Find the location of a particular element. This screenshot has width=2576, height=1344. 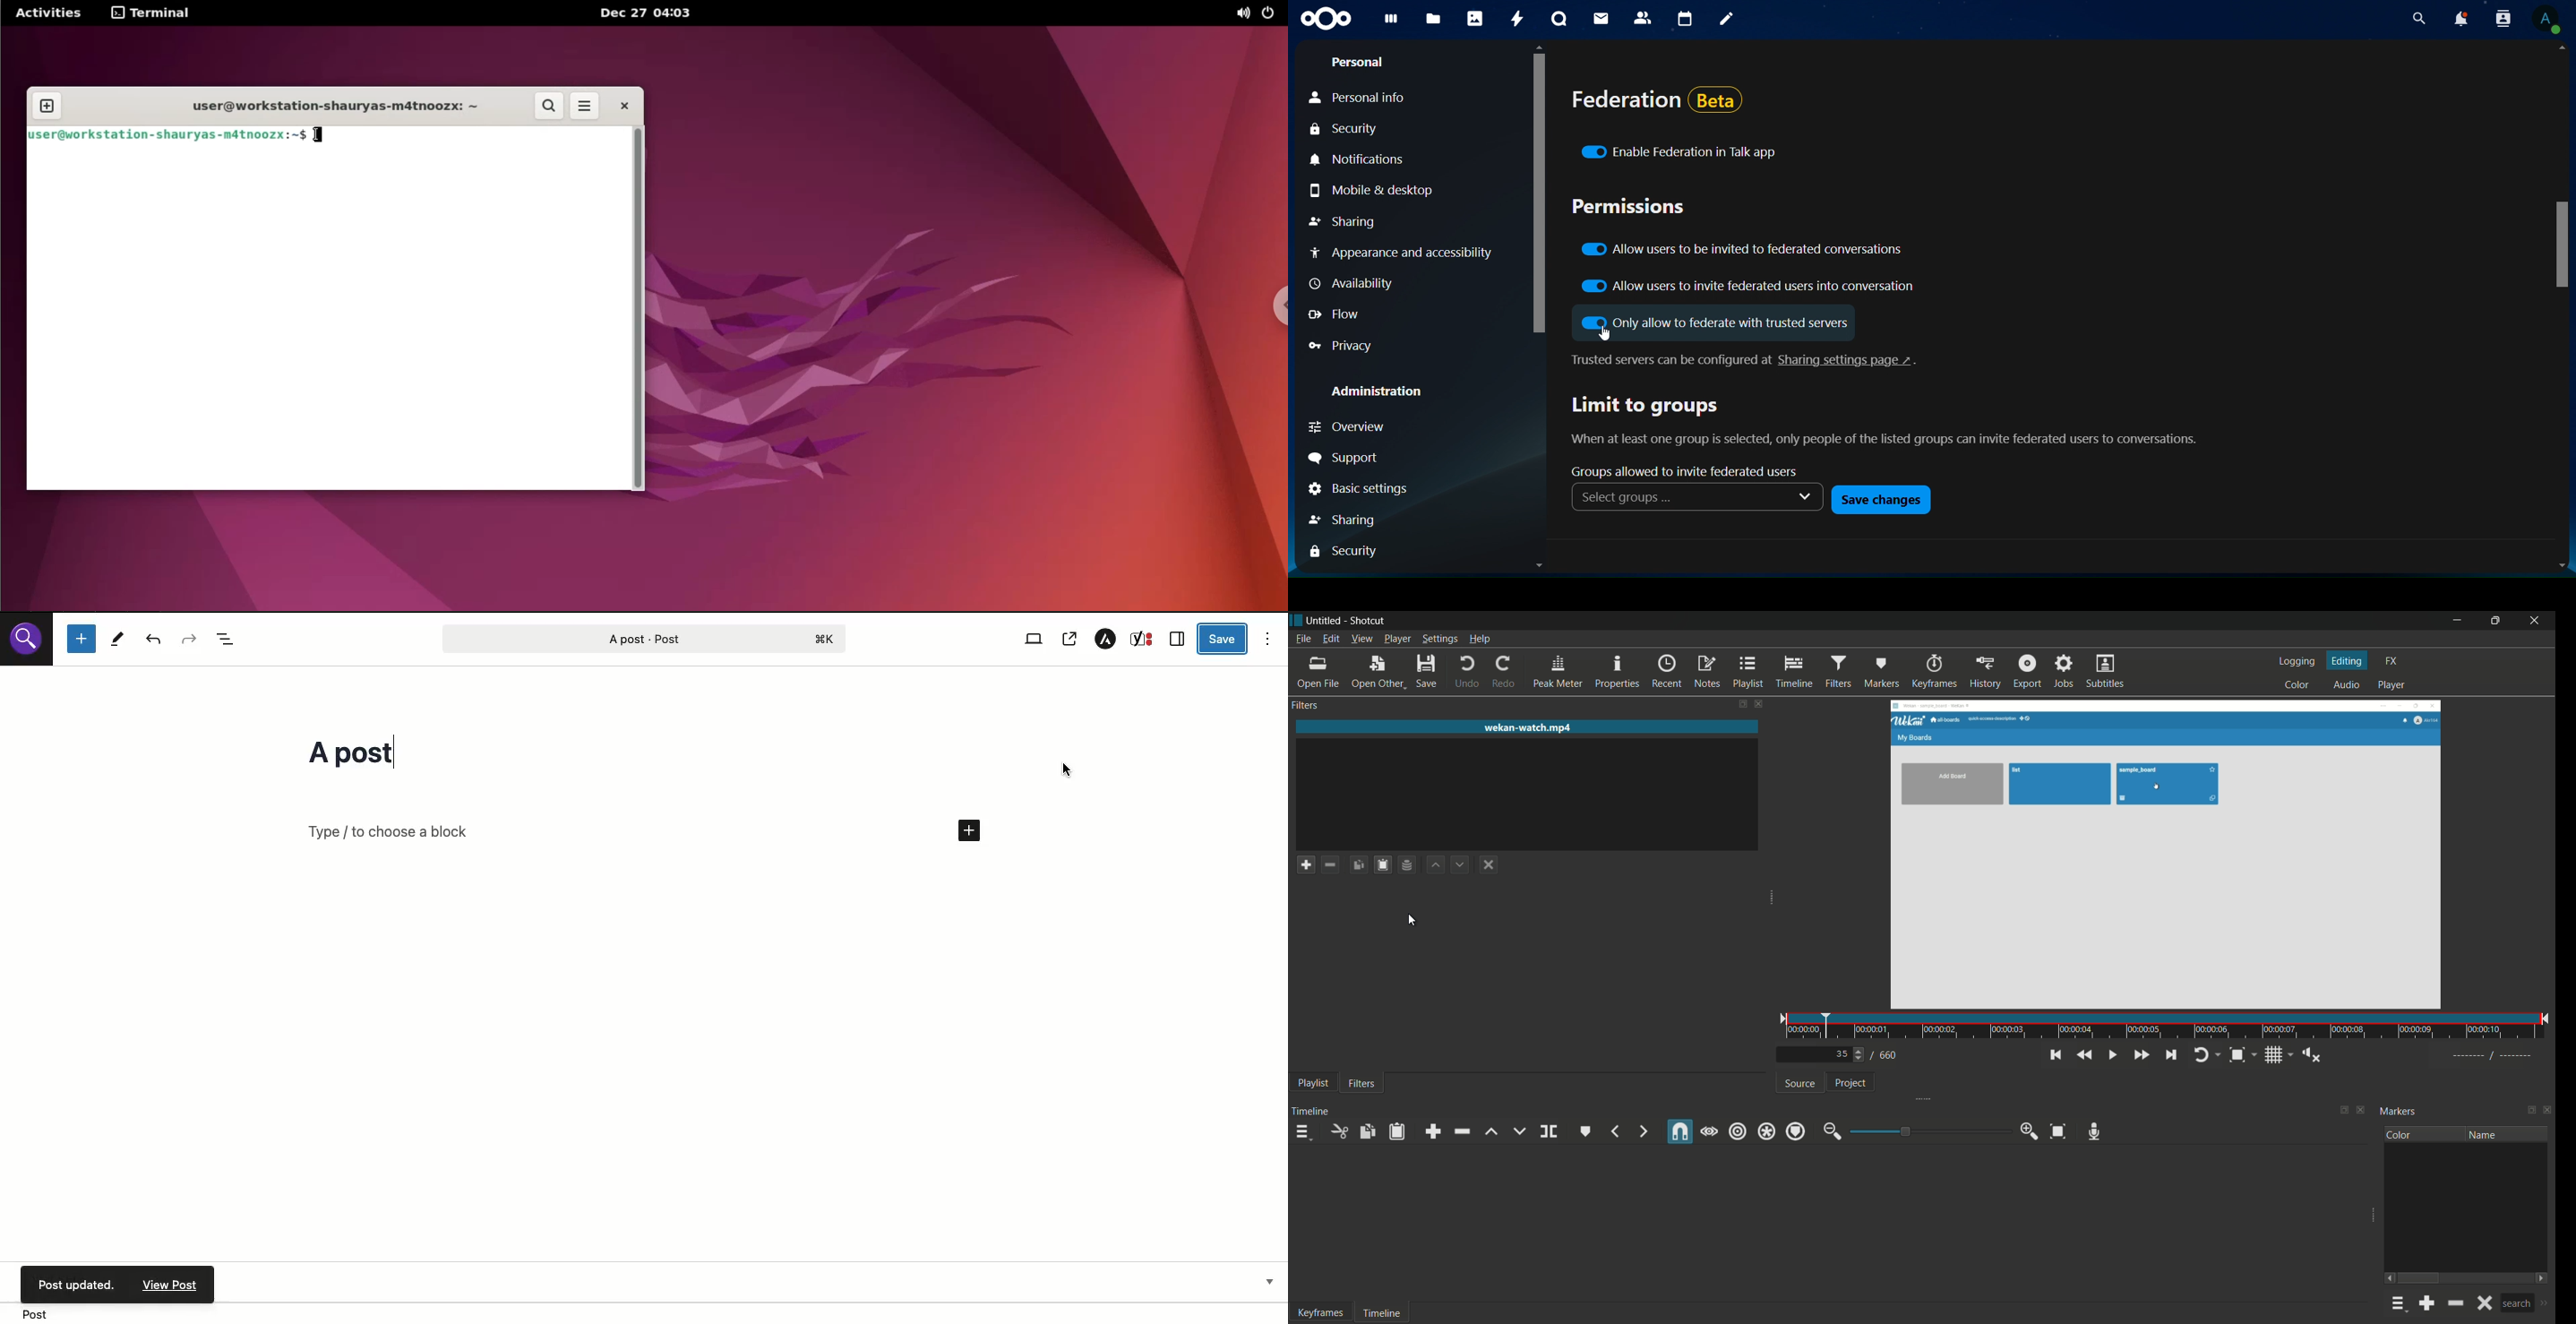

ripple is located at coordinates (1738, 1131).